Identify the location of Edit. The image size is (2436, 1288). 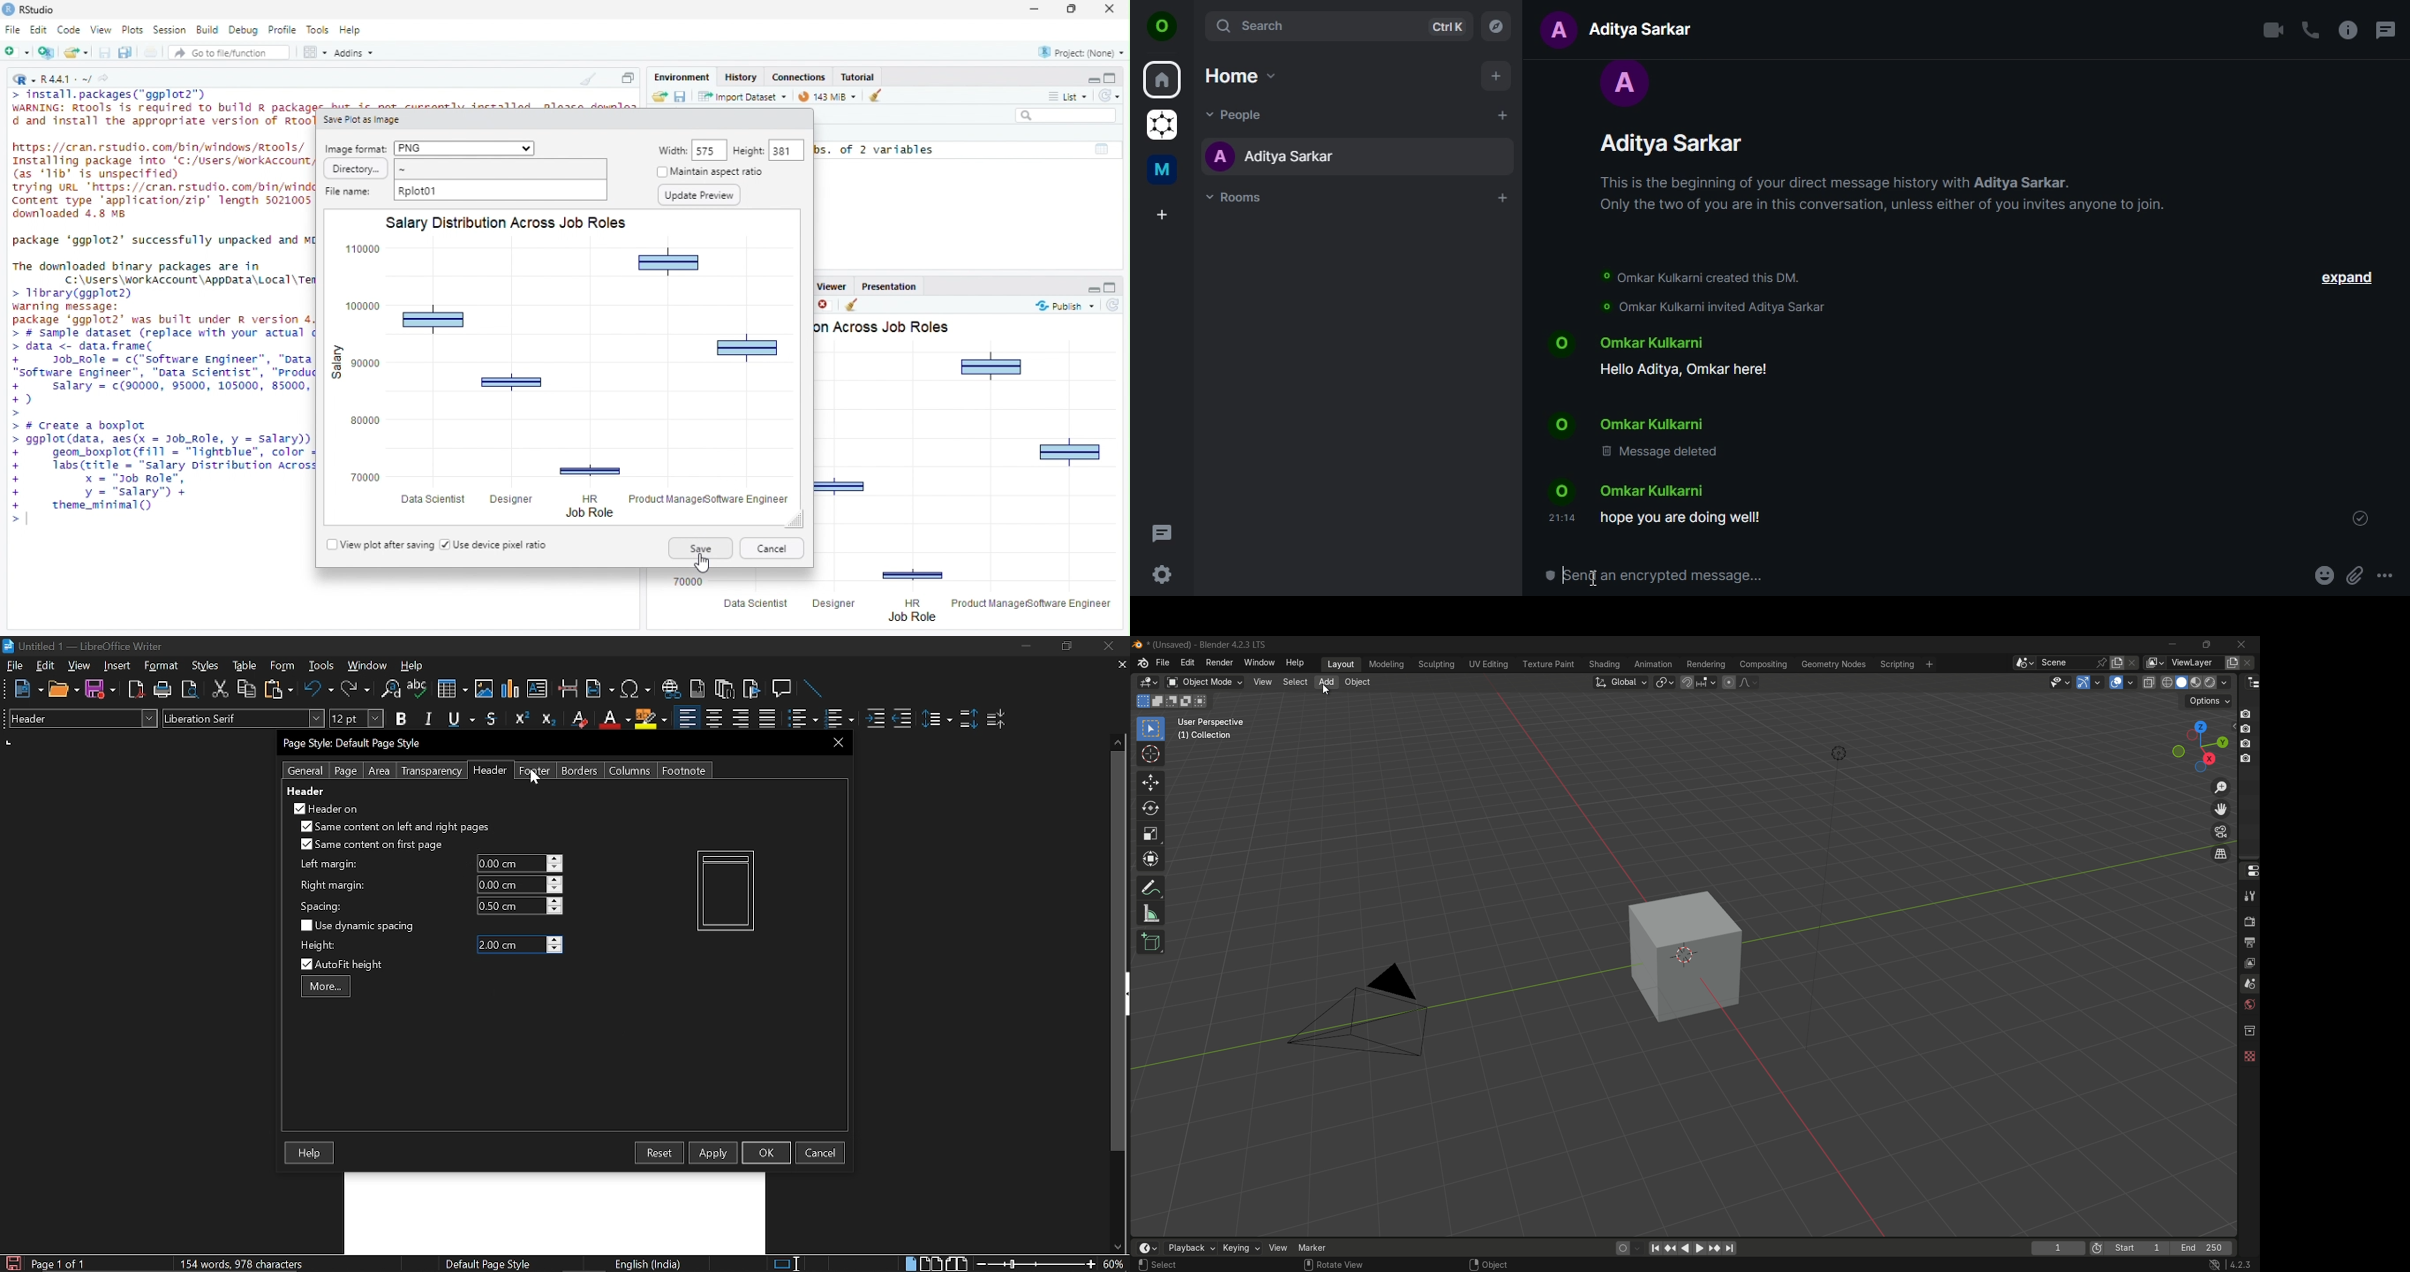
(38, 31).